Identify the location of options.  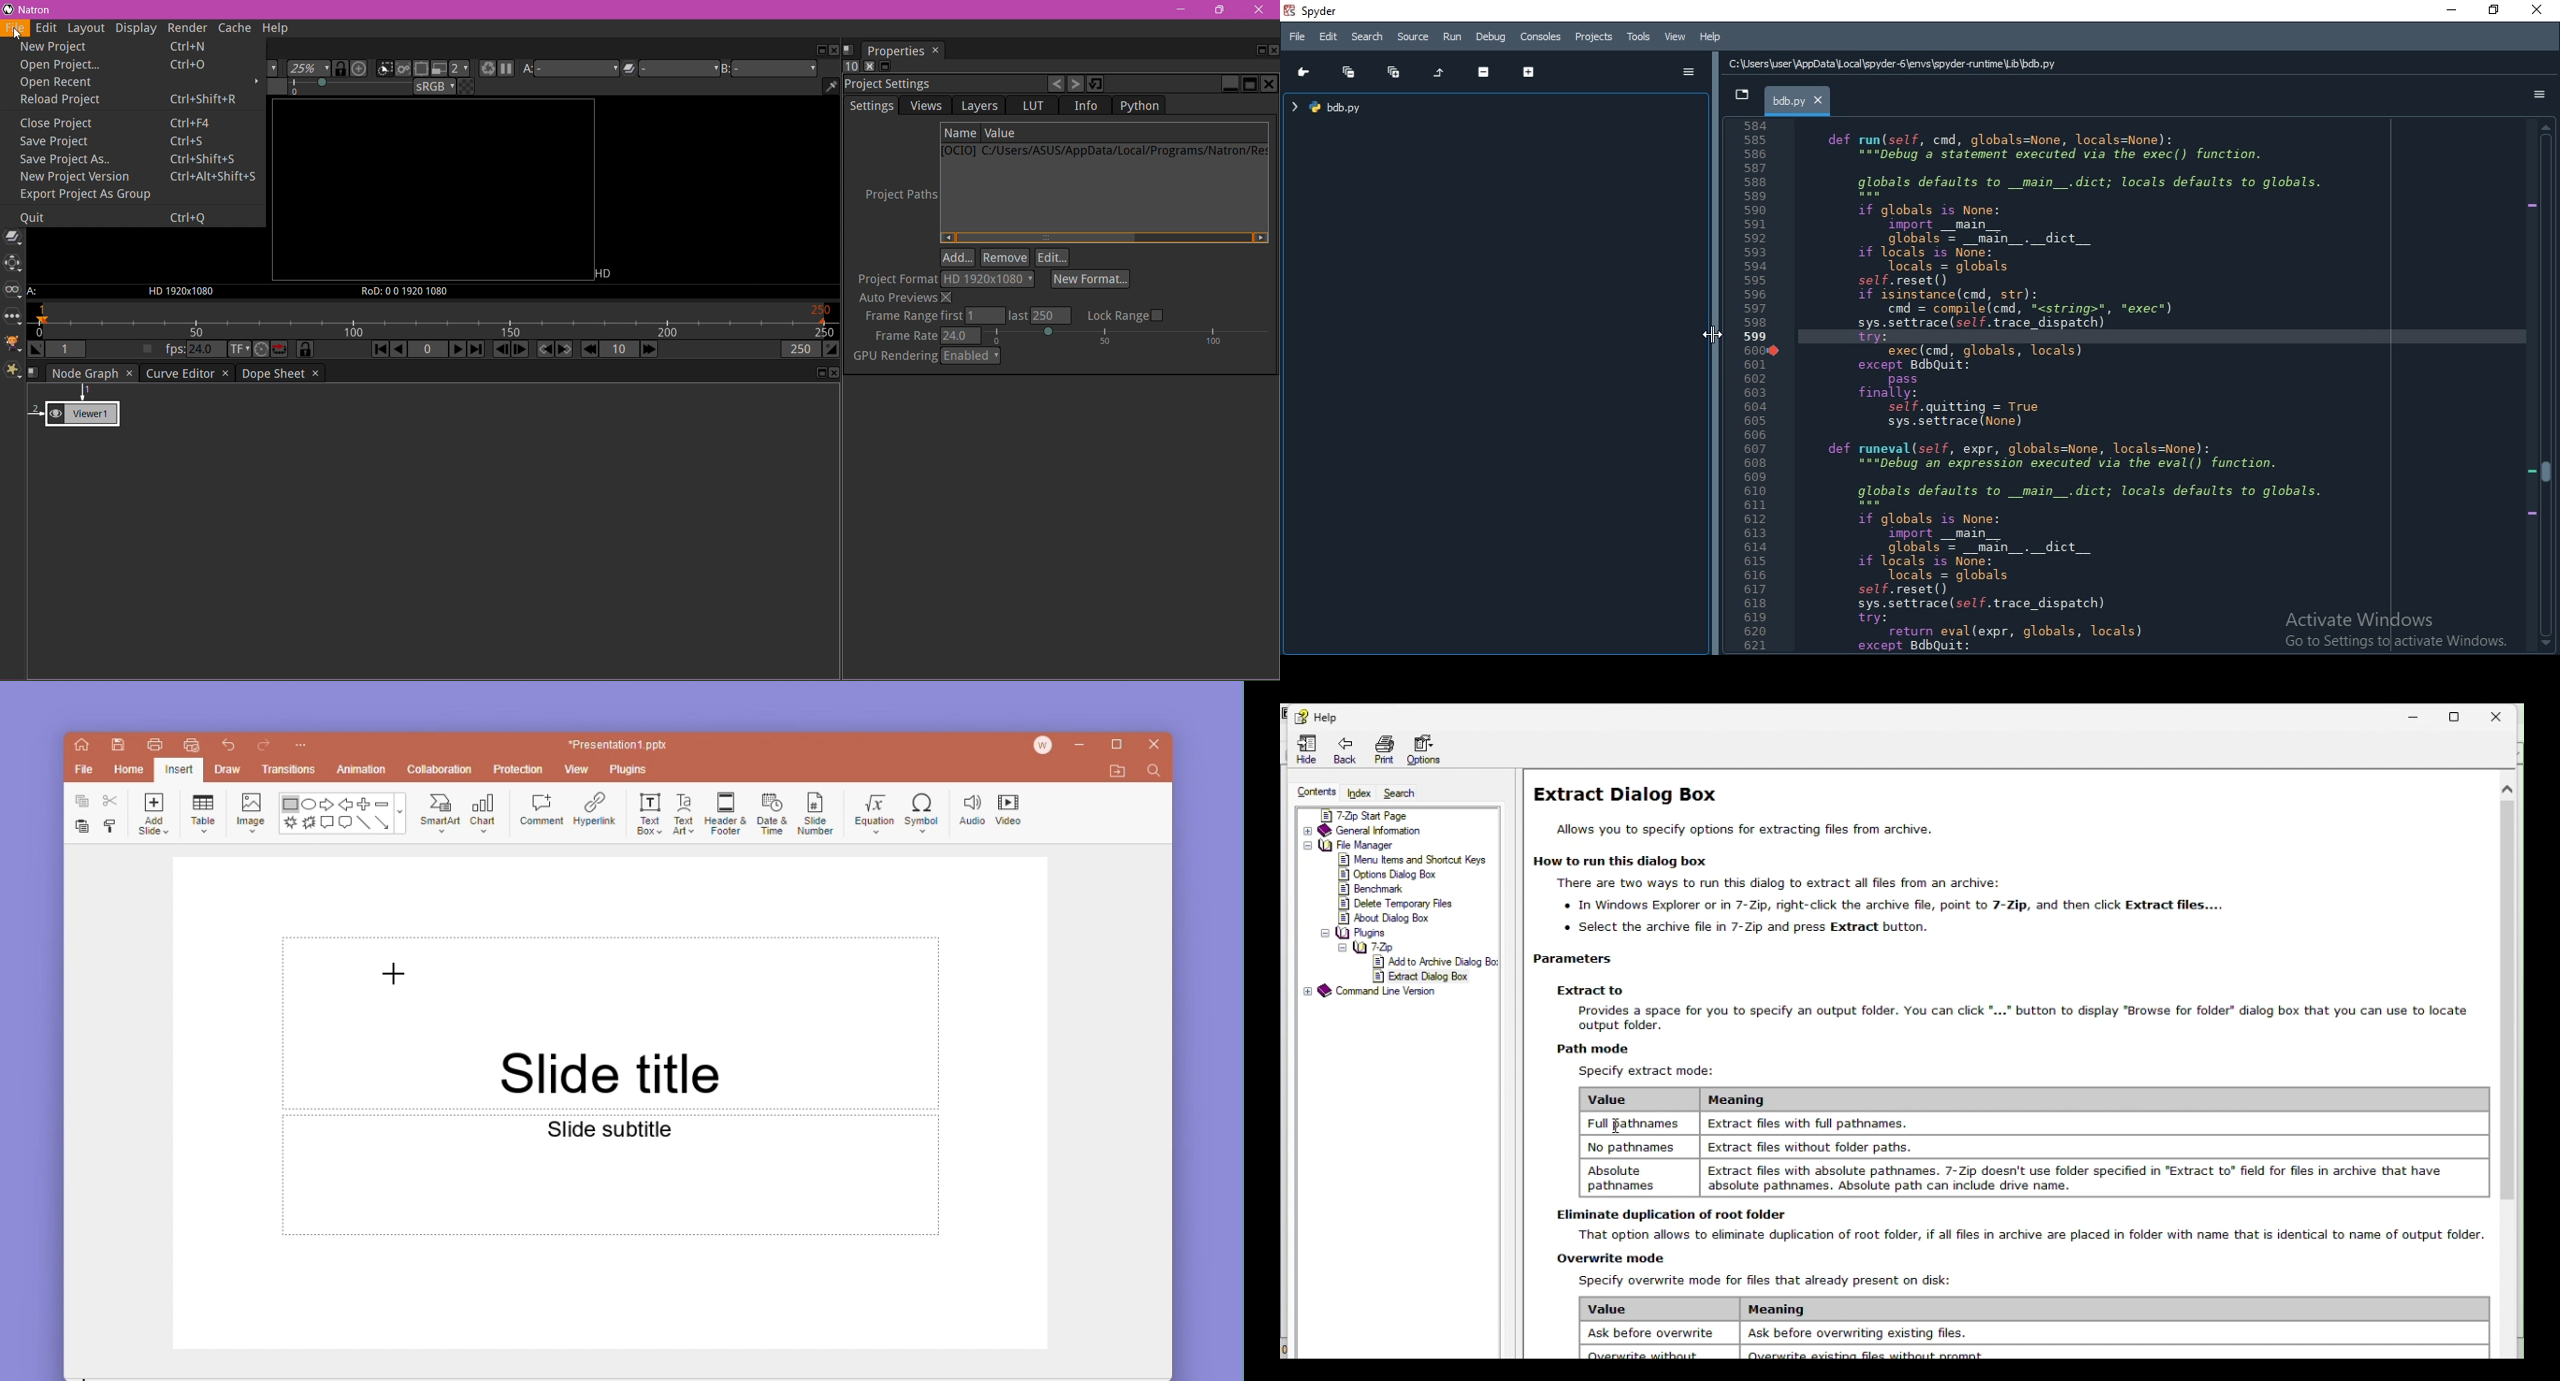
(2541, 97).